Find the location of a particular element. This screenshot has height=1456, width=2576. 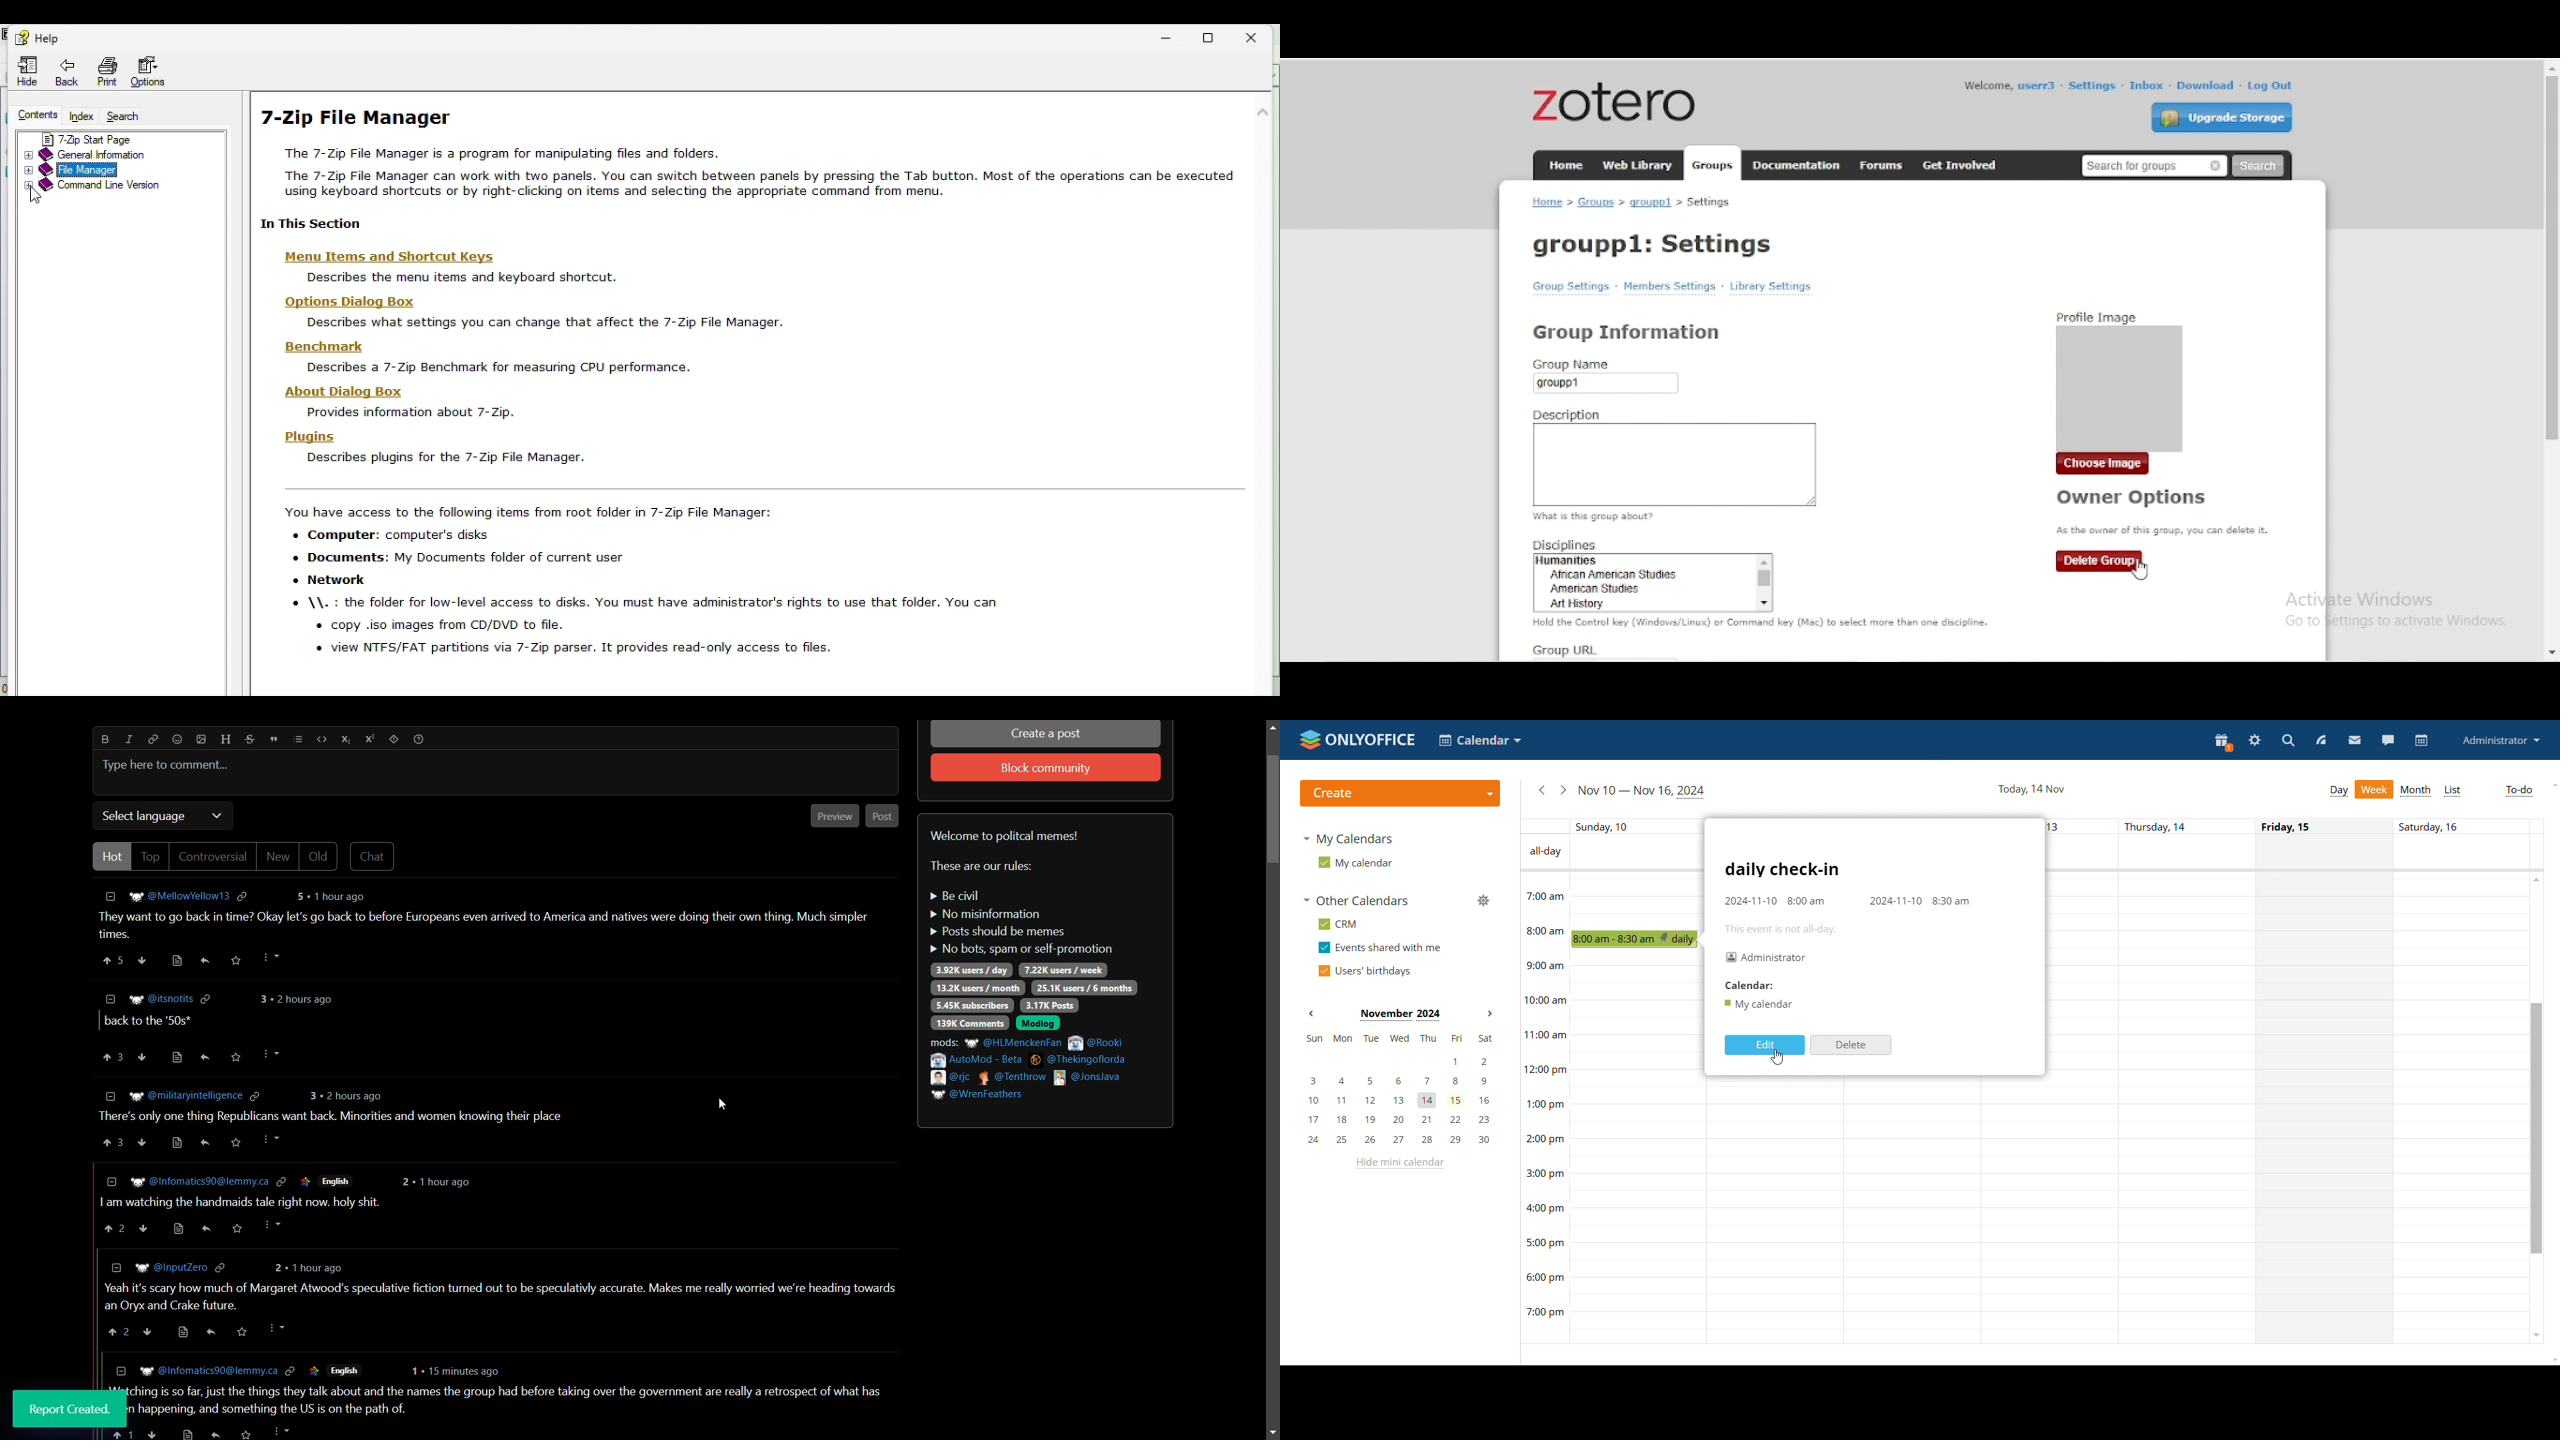

cursor is located at coordinates (2139, 571).